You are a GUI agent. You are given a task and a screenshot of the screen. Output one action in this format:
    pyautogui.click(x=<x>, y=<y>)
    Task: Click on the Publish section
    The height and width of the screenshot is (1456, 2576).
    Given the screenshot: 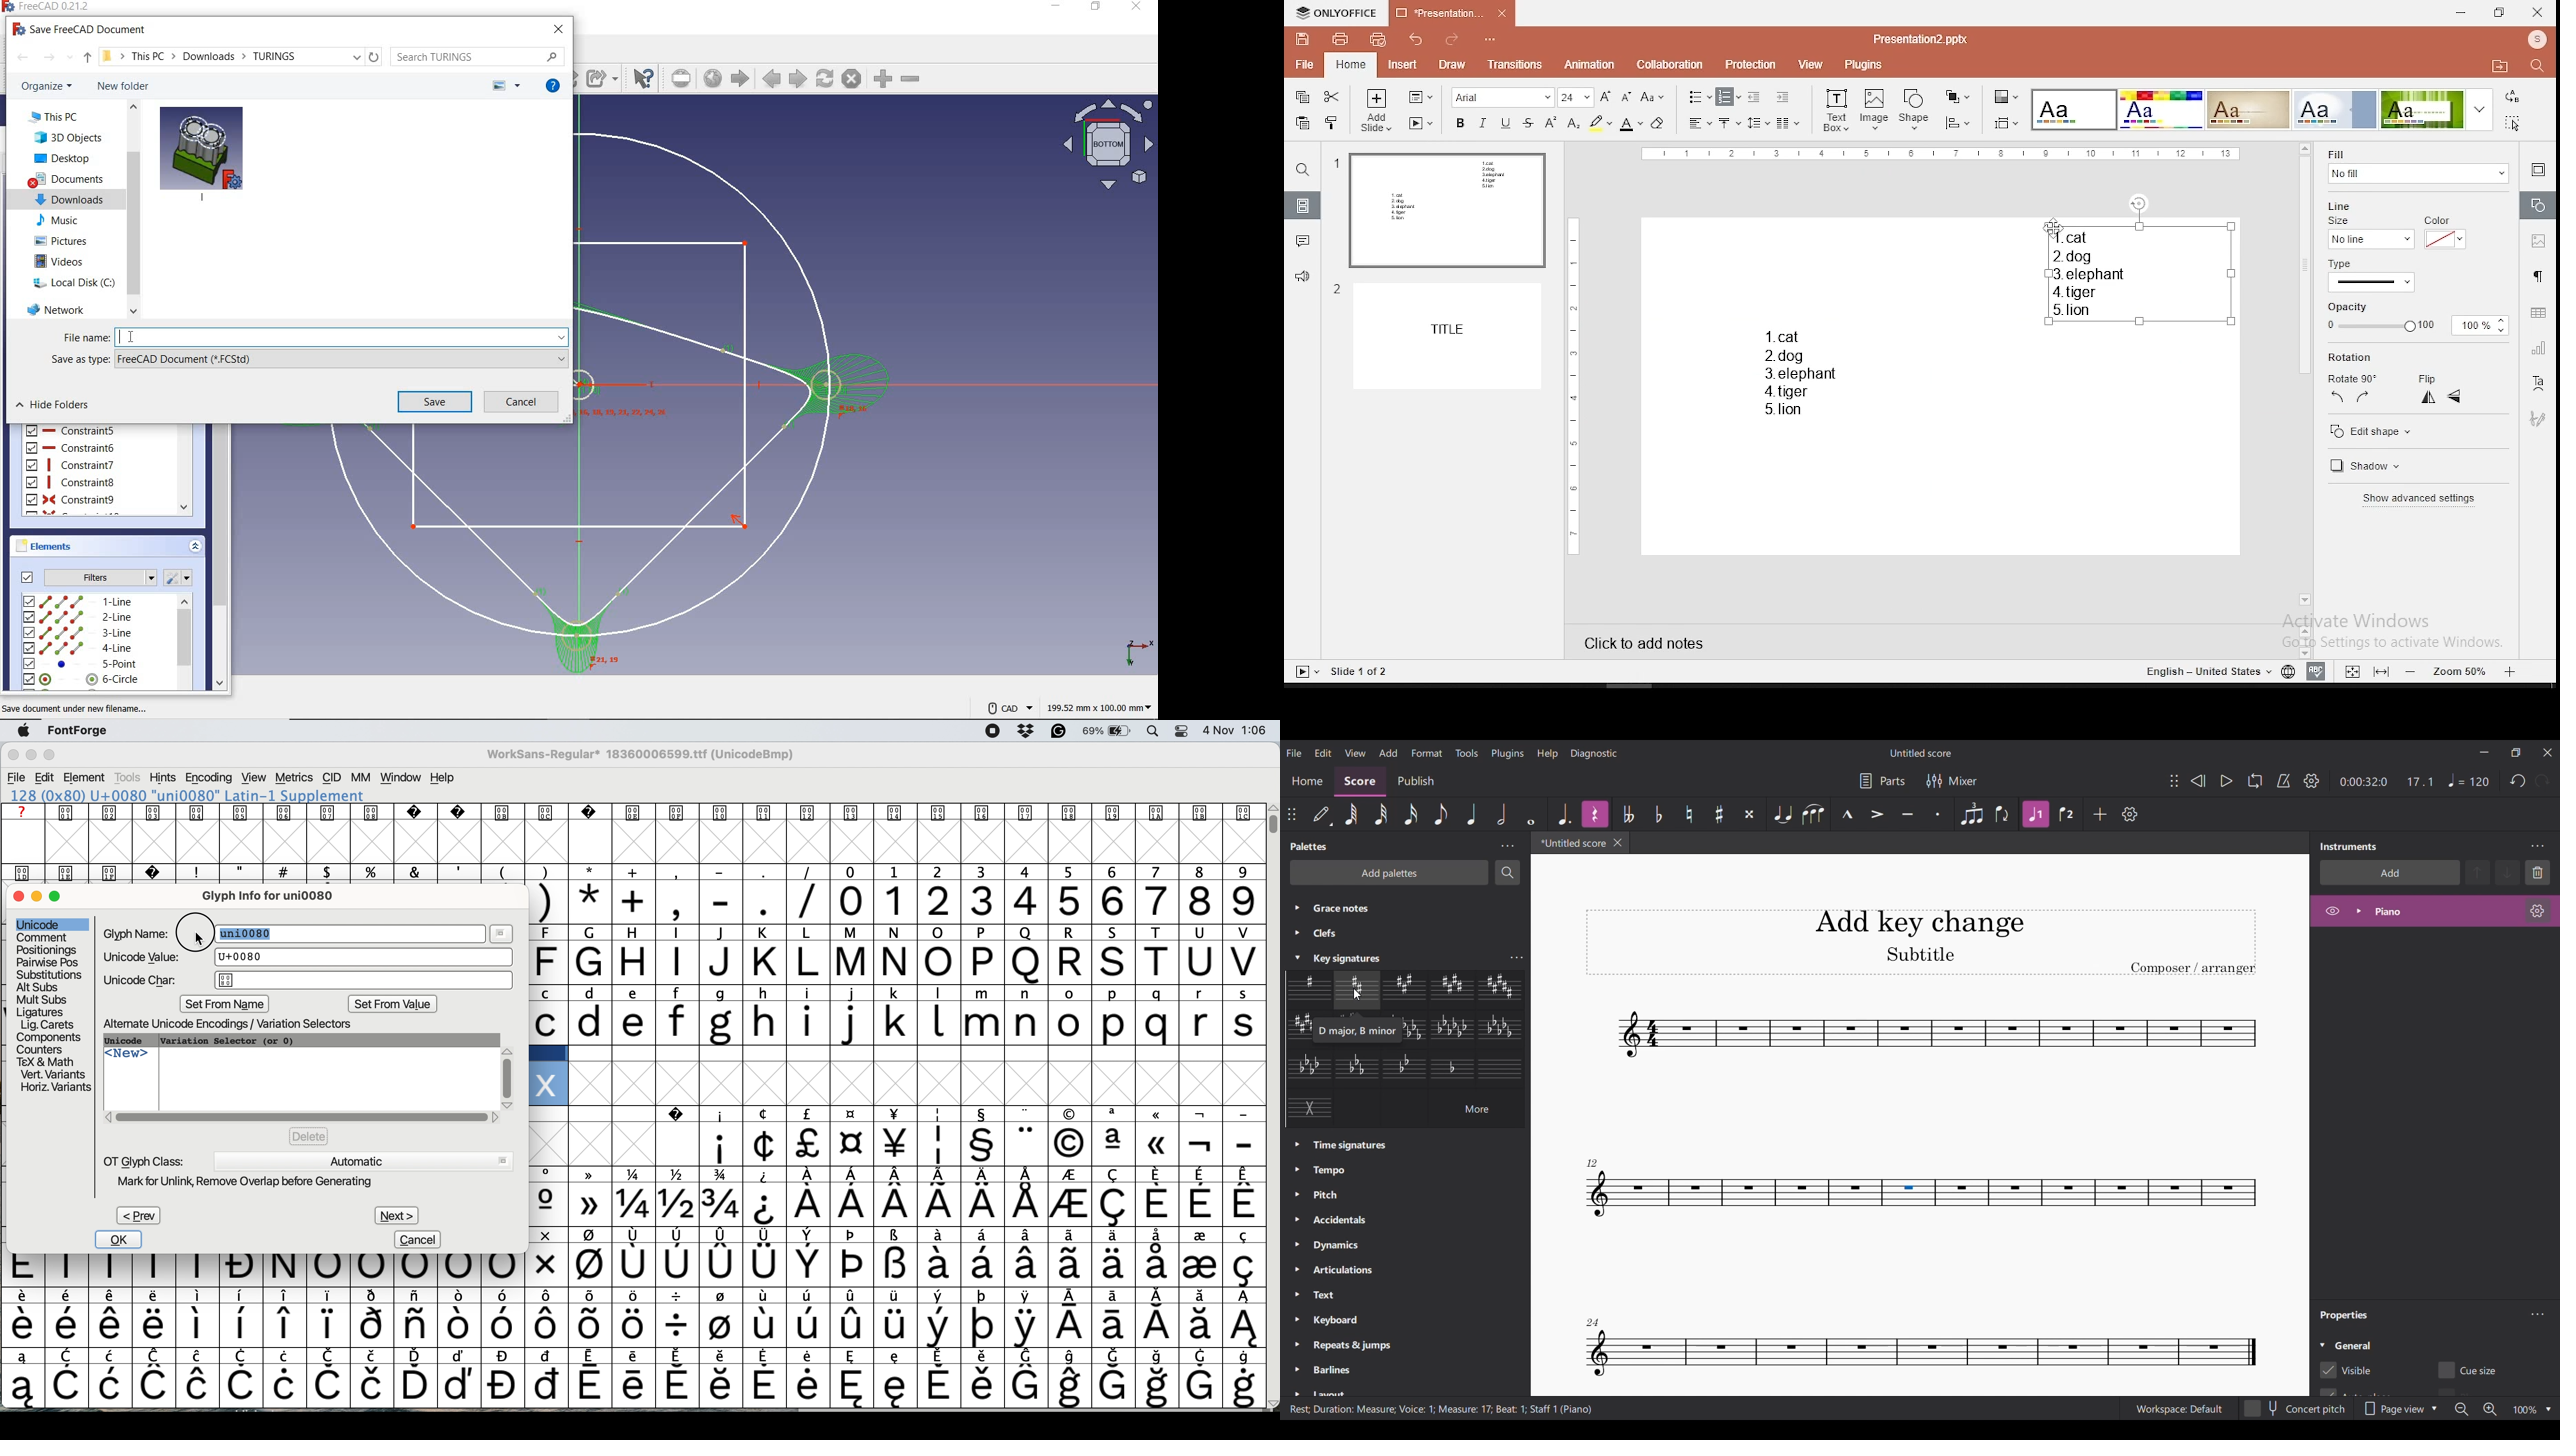 What is the action you would take?
    pyautogui.click(x=1416, y=781)
    